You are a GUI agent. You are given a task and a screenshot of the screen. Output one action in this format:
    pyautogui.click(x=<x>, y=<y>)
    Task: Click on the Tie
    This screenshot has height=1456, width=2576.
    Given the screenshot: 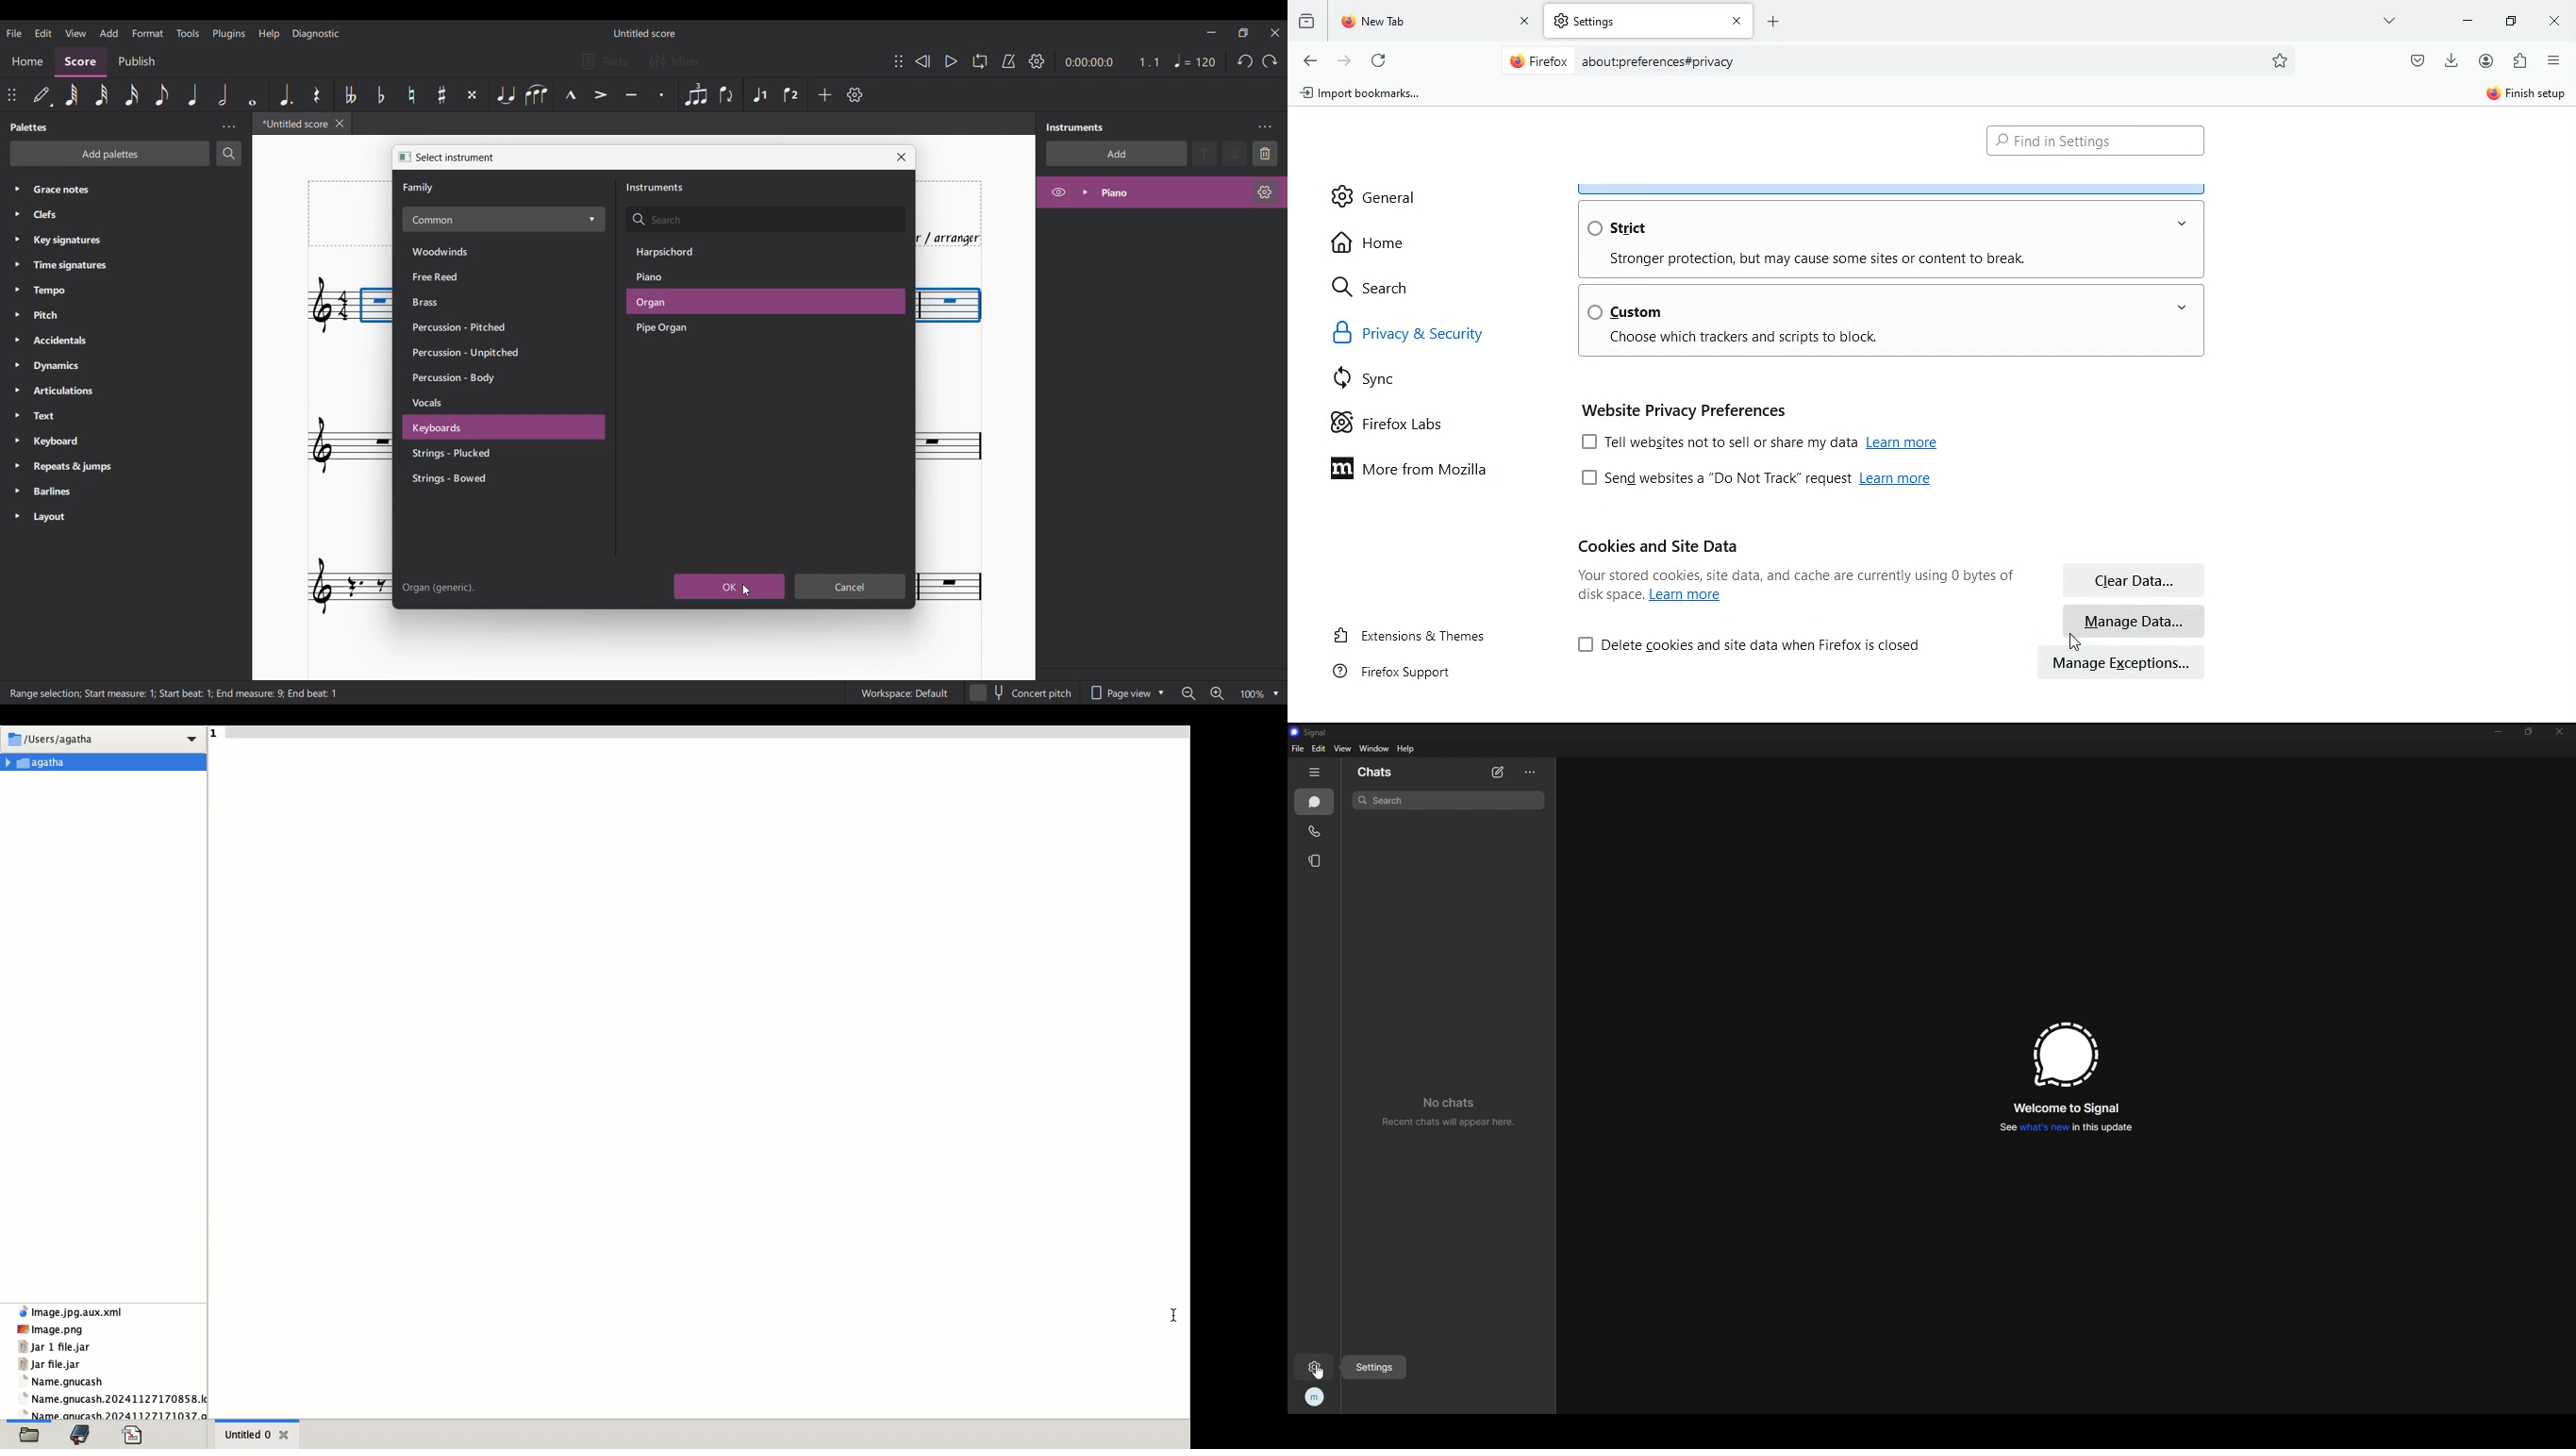 What is the action you would take?
    pyautogui.click(x=505, y=94)
    